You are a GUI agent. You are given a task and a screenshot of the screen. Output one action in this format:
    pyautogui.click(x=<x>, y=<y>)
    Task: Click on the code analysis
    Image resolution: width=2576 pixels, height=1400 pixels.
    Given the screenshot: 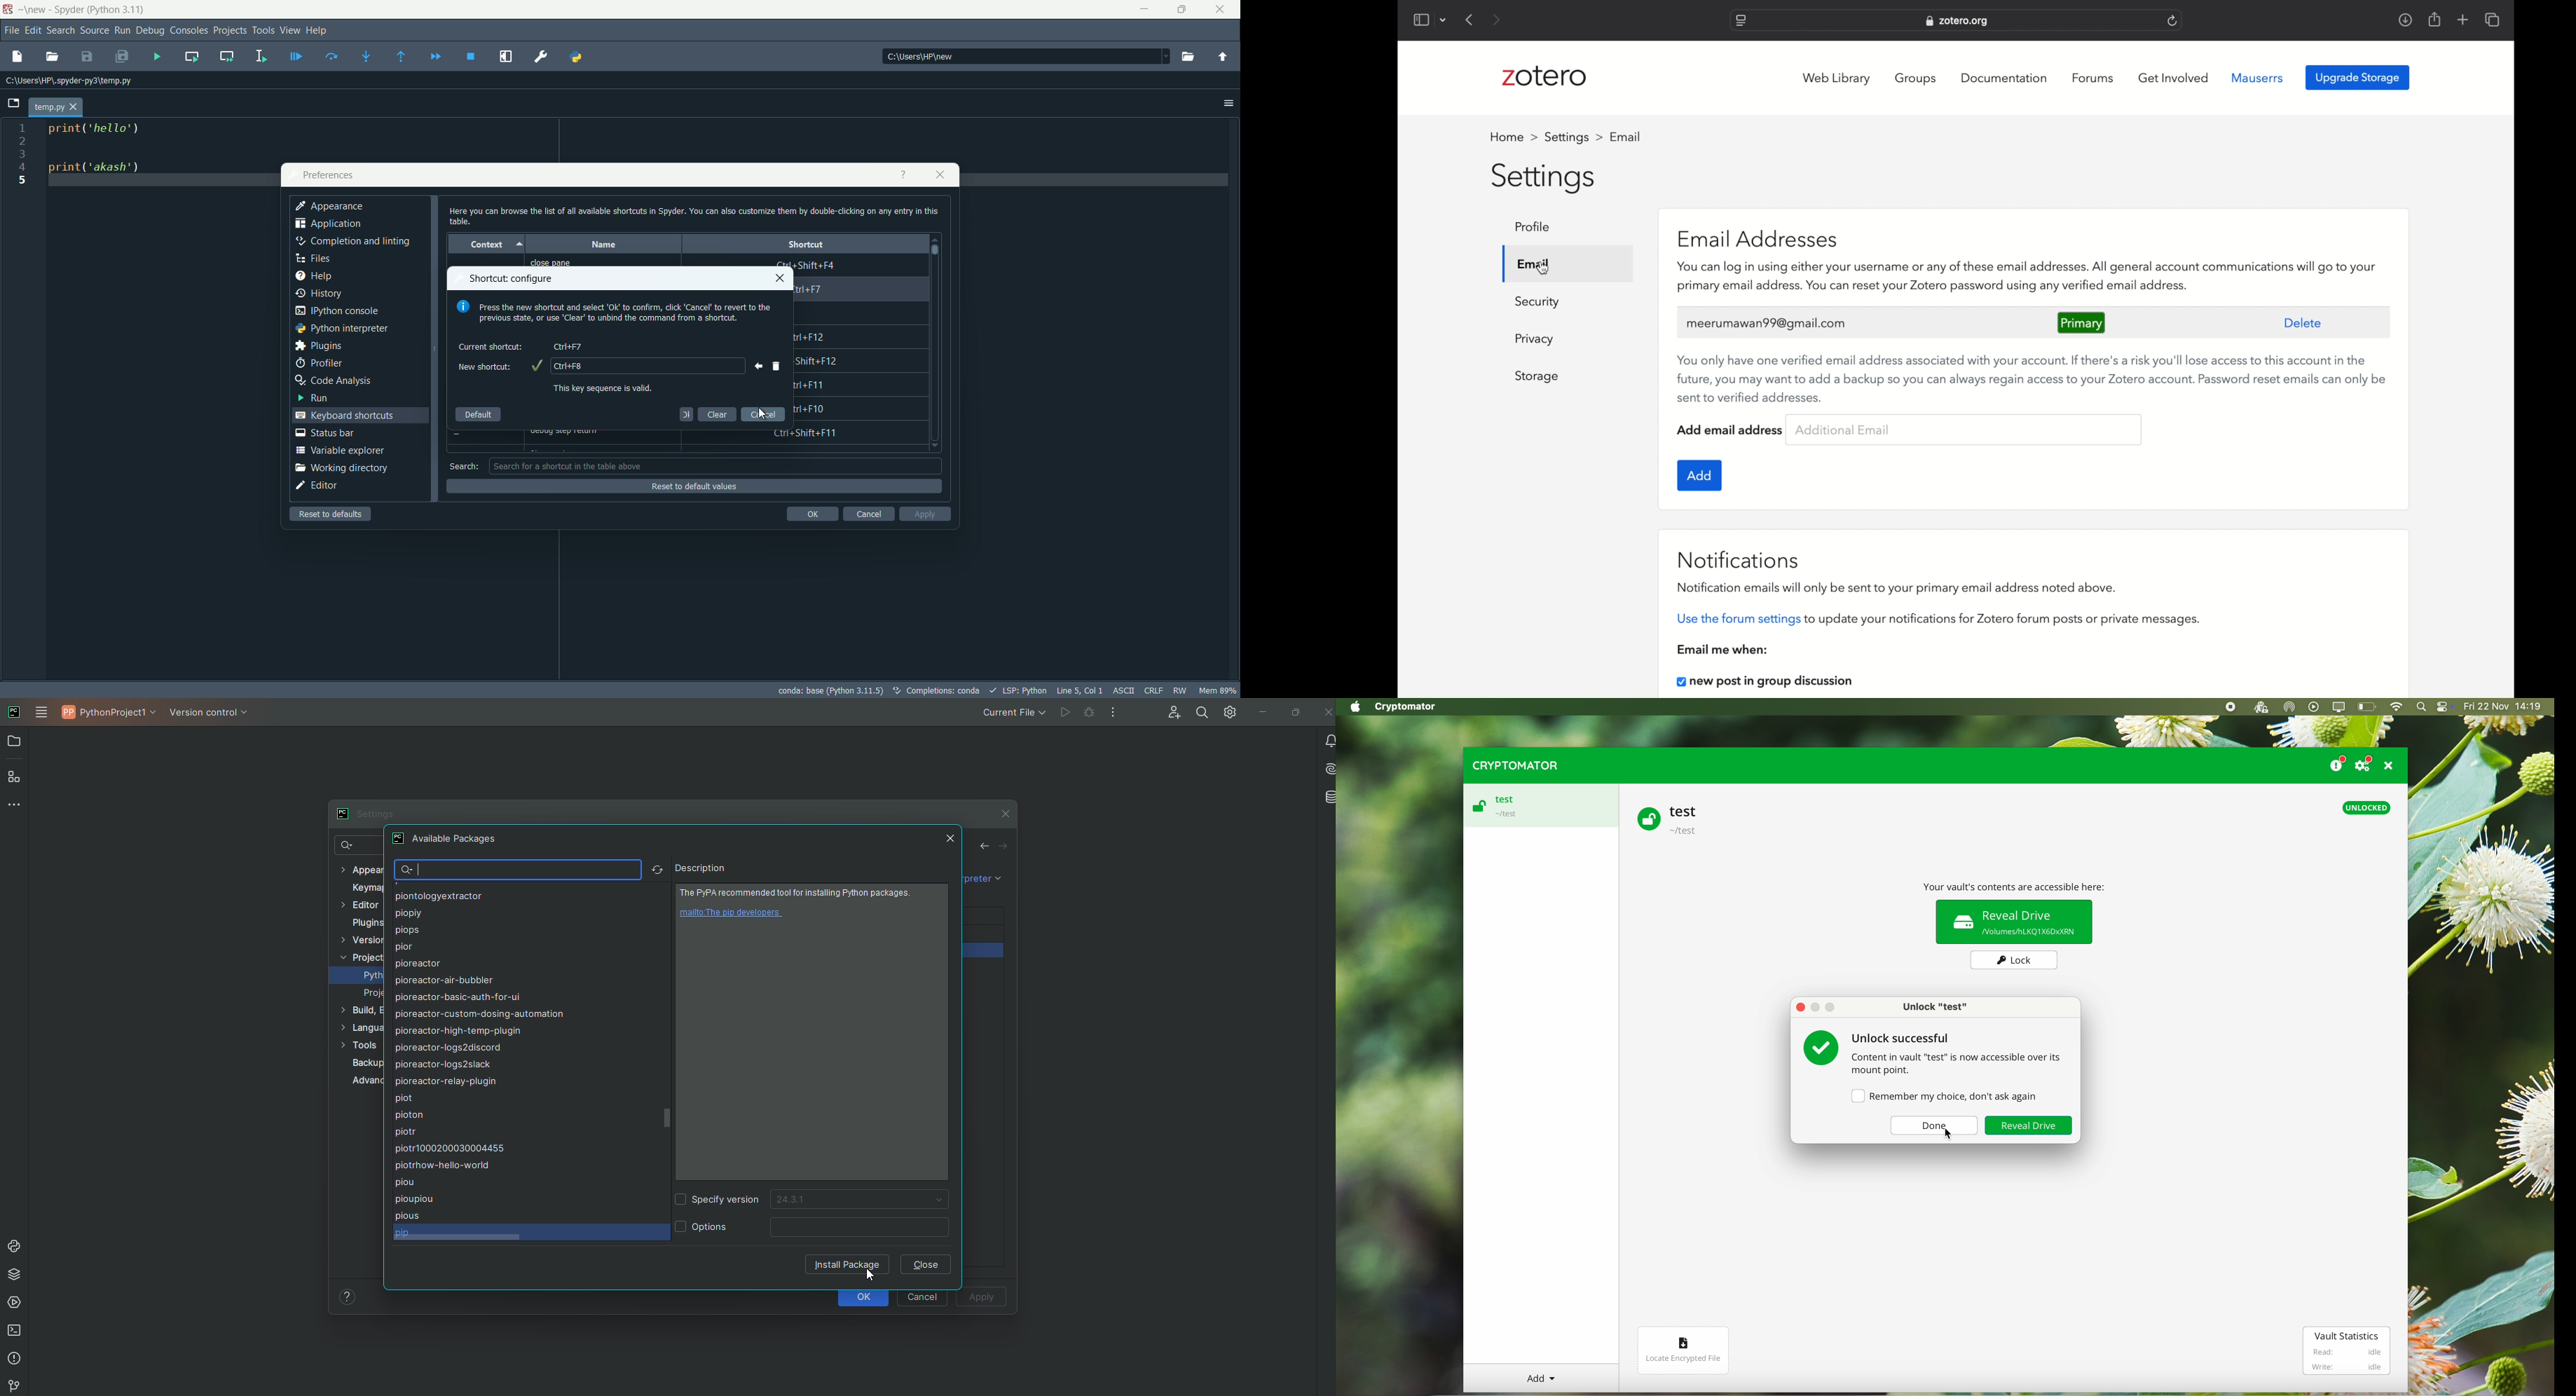 What is the action you would take?
    pyautogui.click(x=333, y=381)
    